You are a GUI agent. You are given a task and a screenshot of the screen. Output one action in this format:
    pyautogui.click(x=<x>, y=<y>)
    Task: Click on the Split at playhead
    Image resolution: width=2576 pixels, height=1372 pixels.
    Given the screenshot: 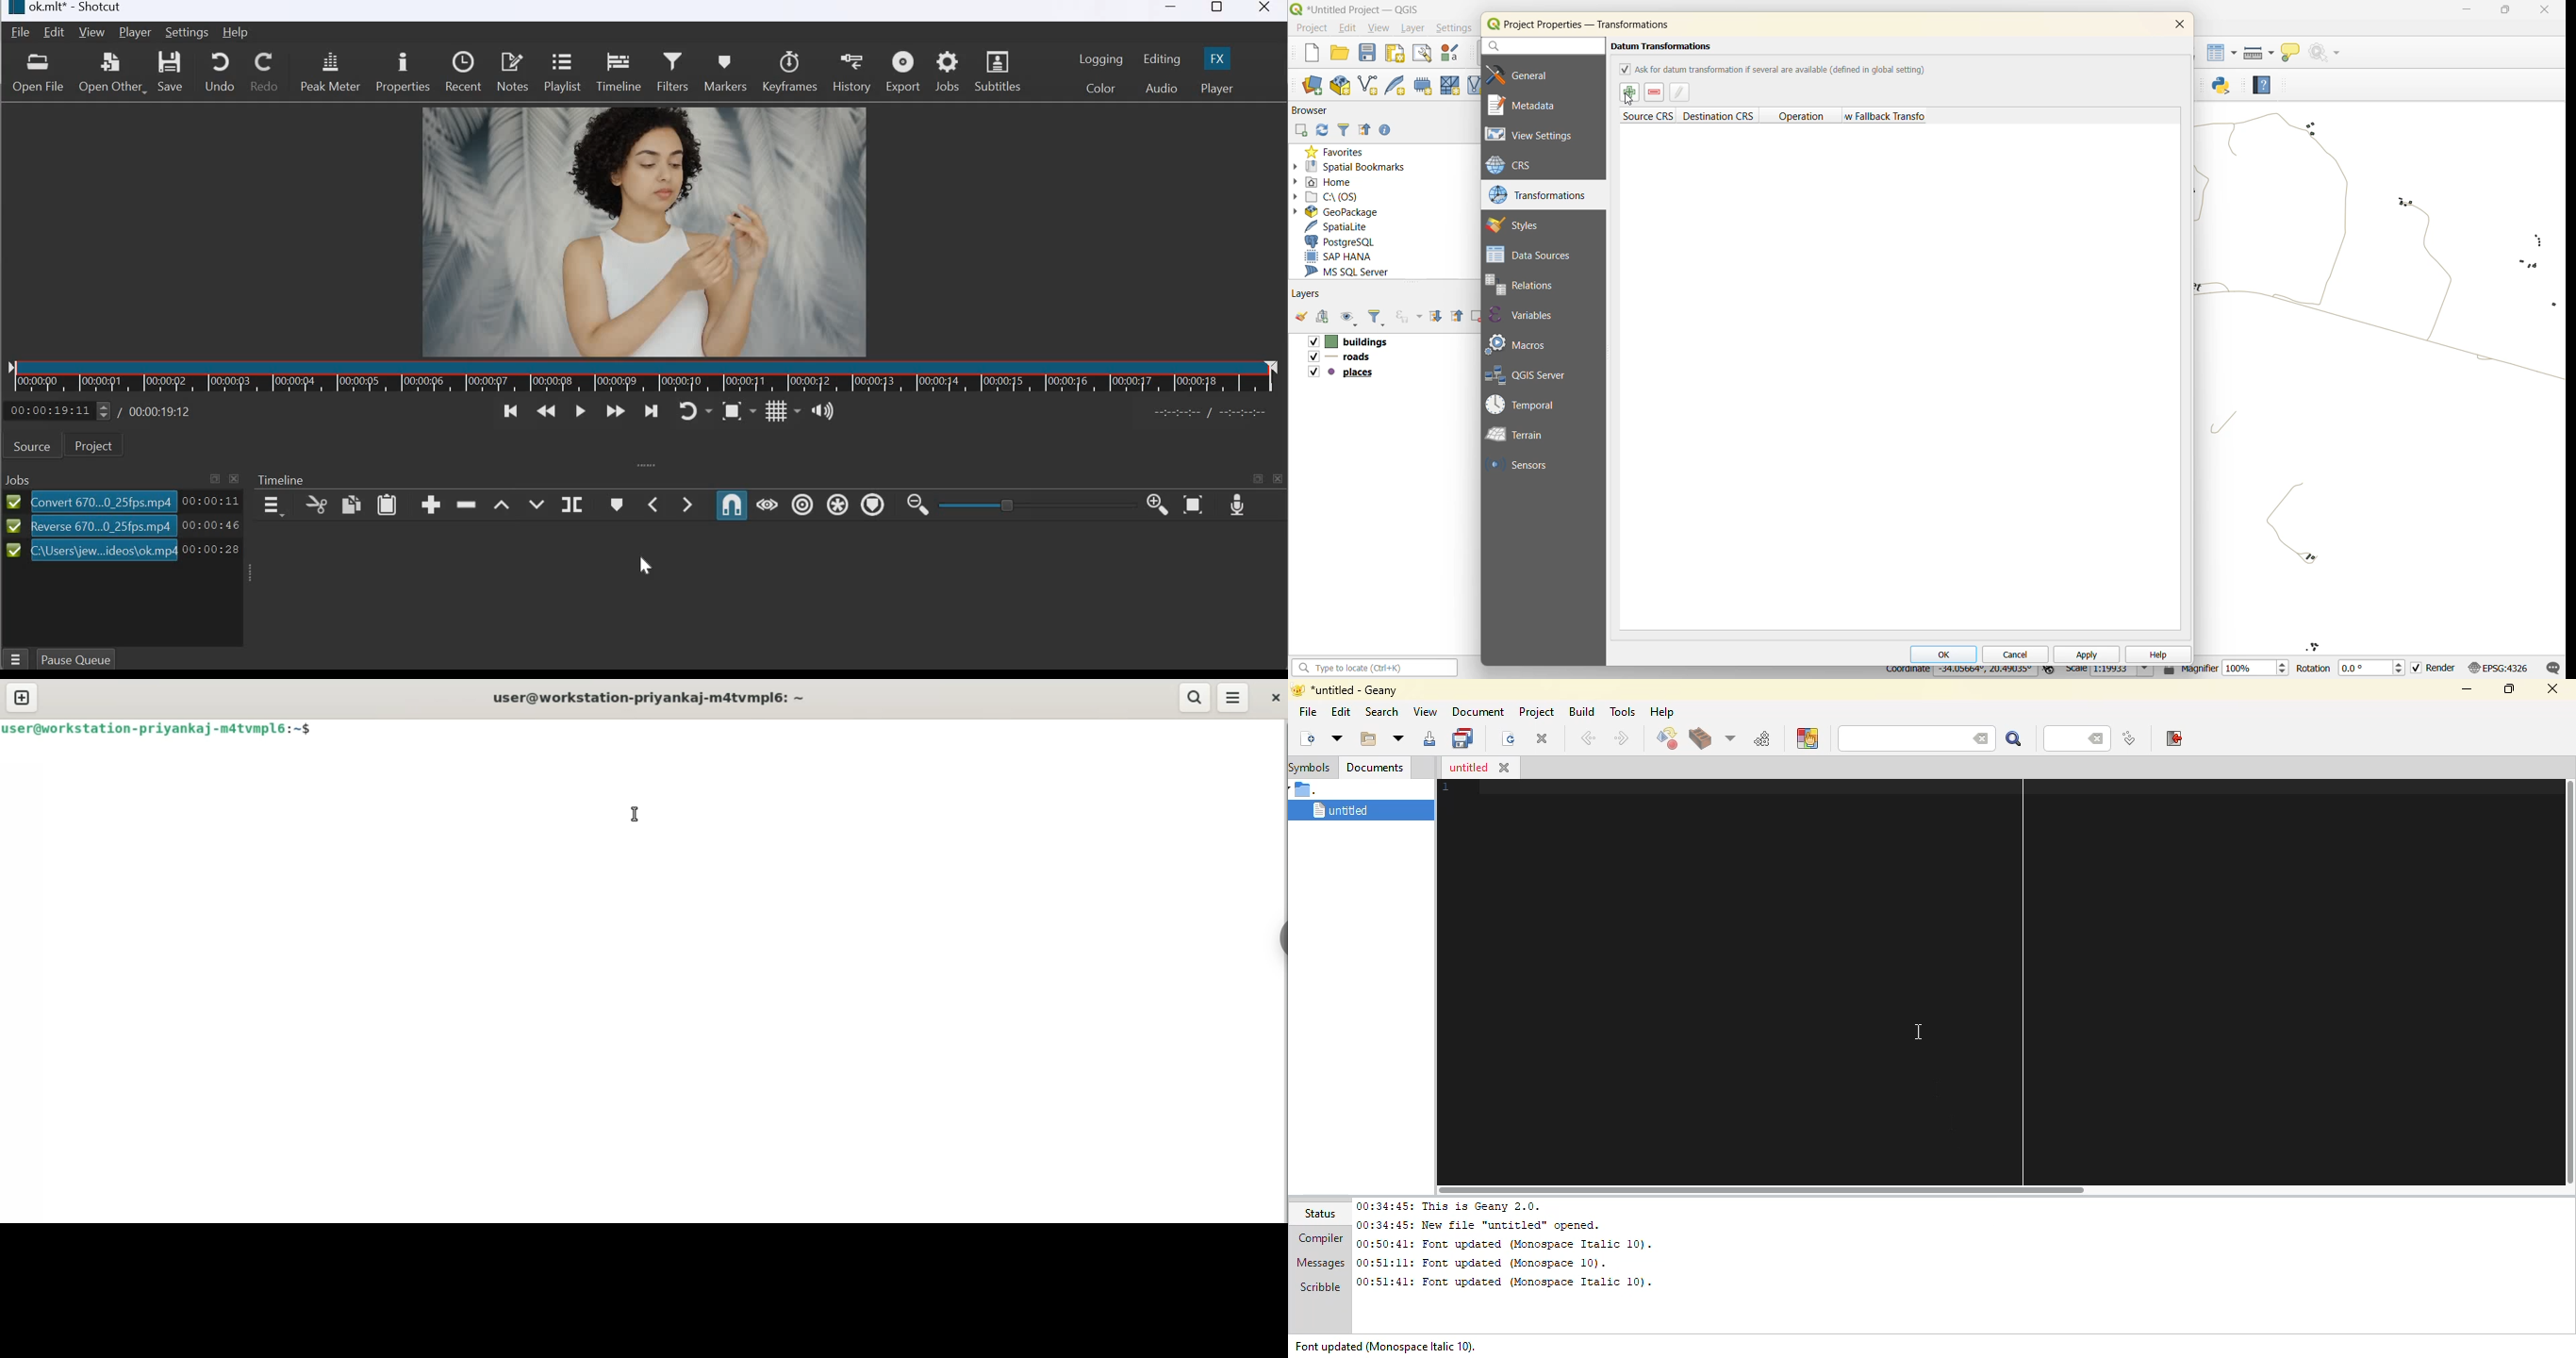 What is the action you would take?
    pyautogui.click(x=577, y=504)
    